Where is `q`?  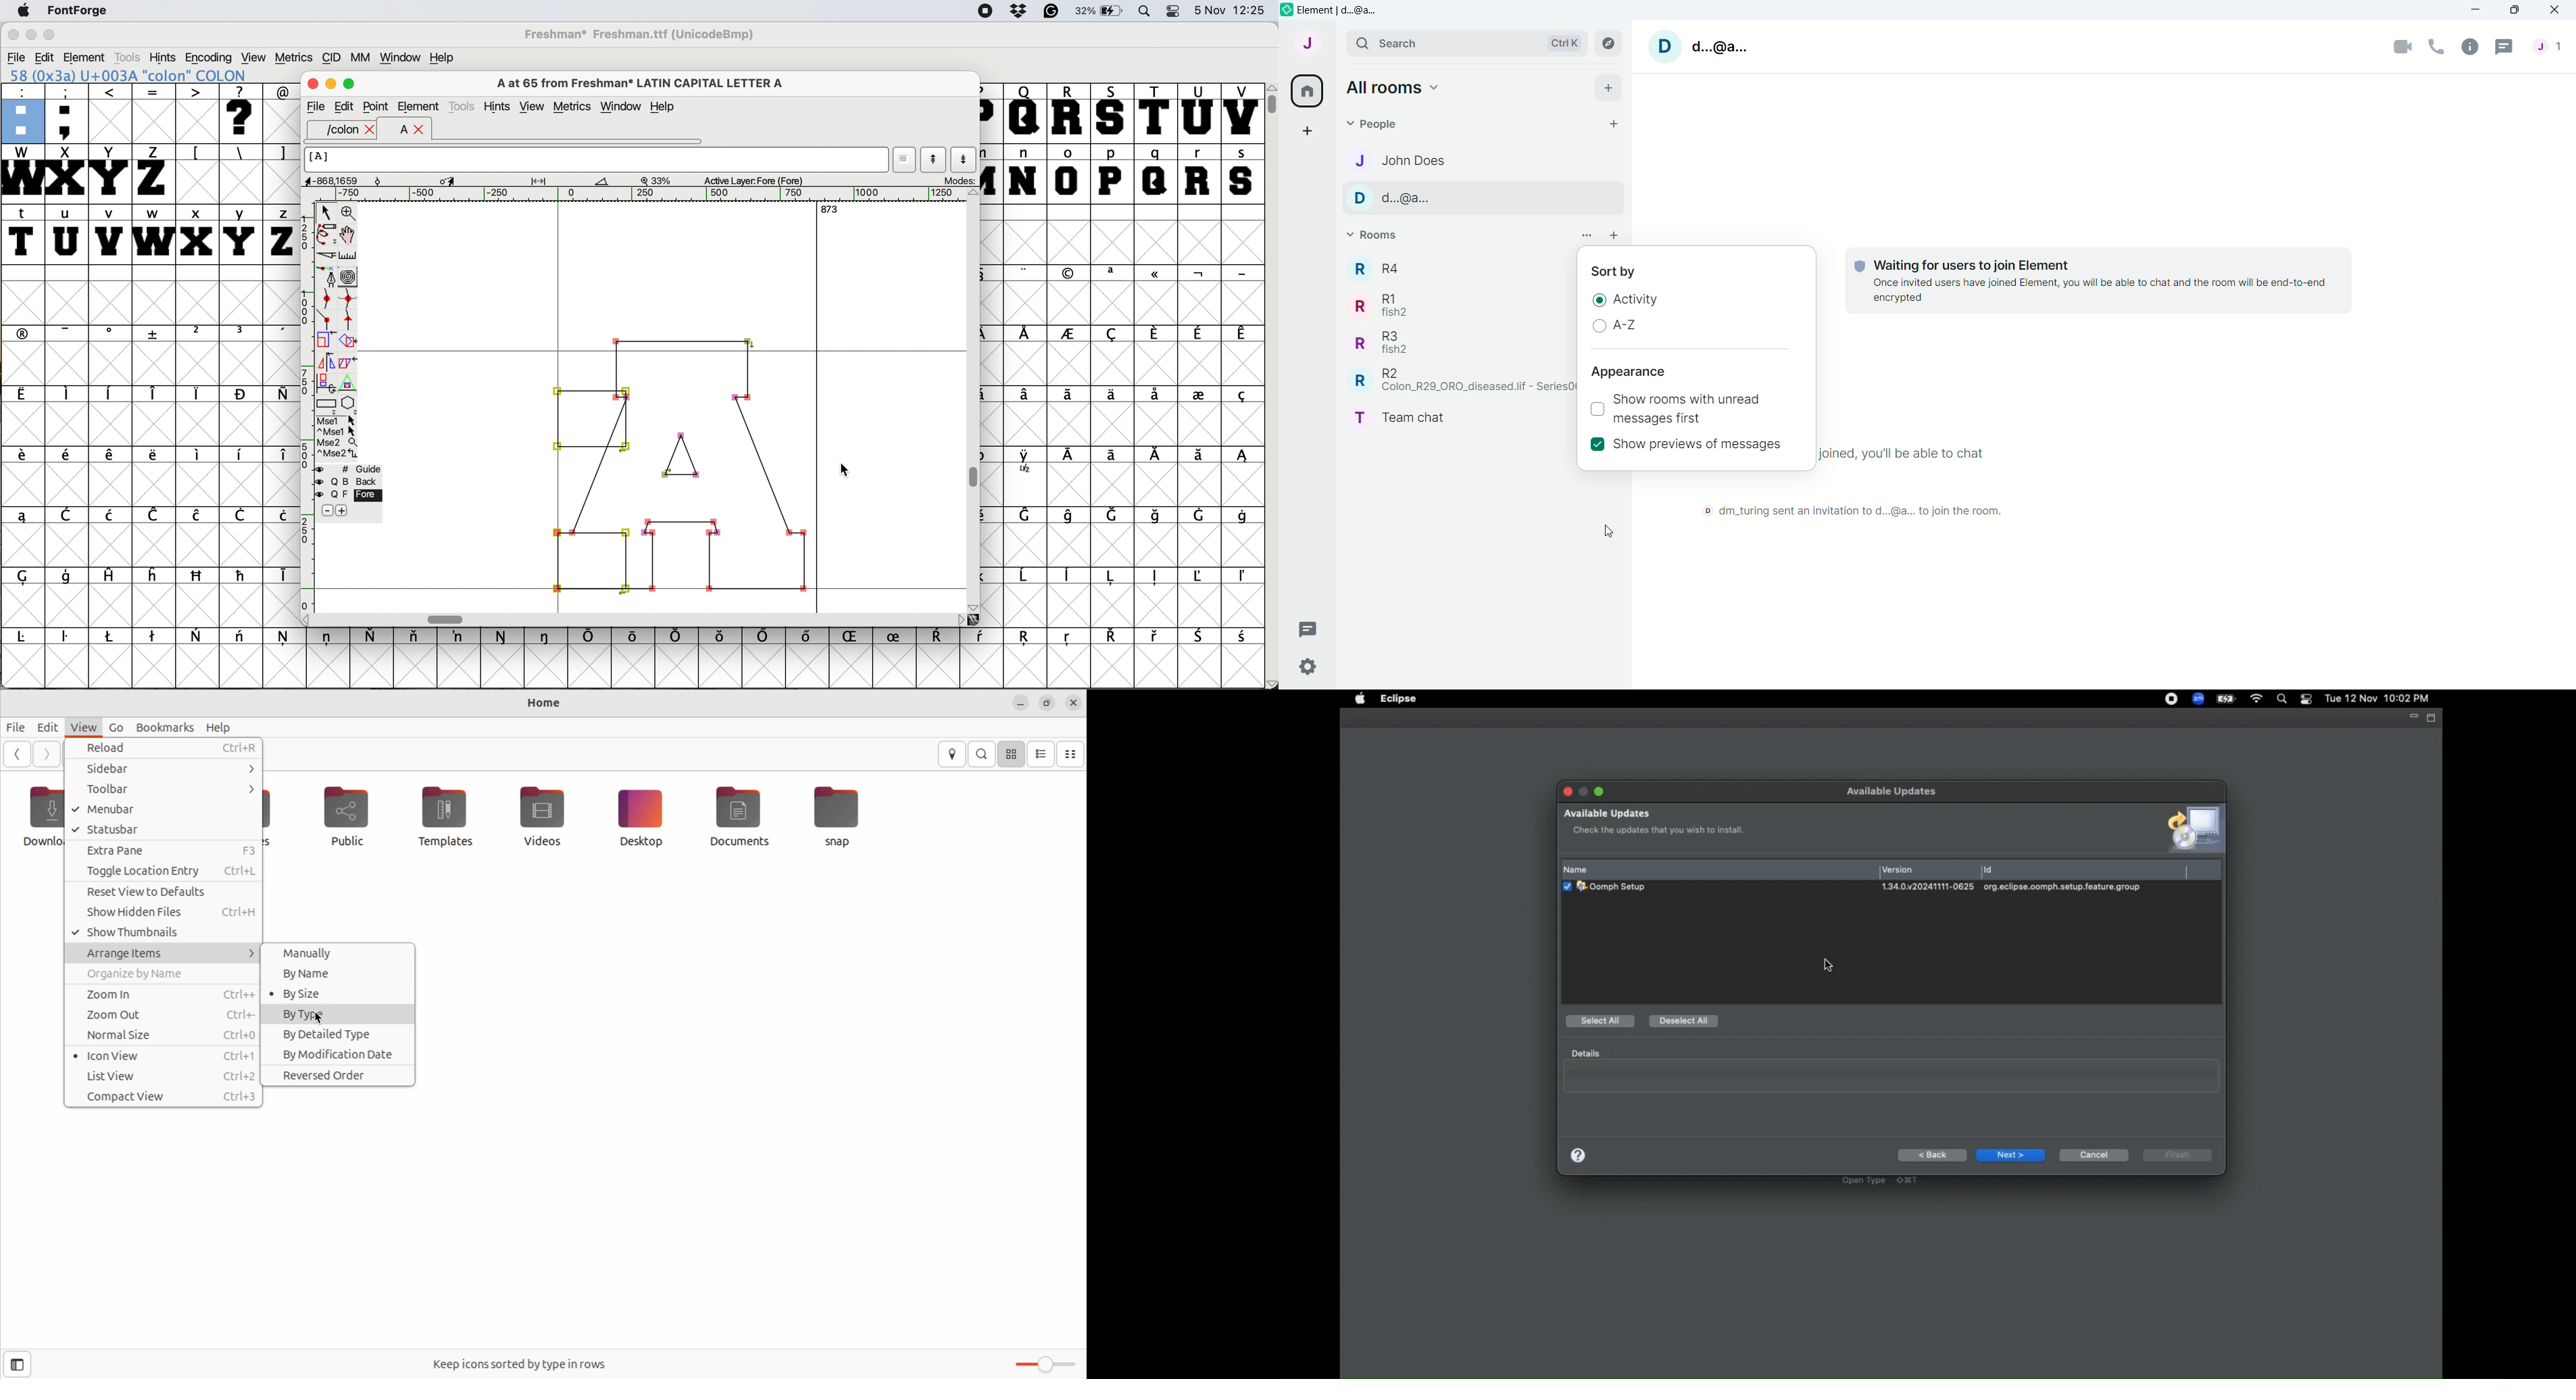 q is located at coordinates (1156, 174).